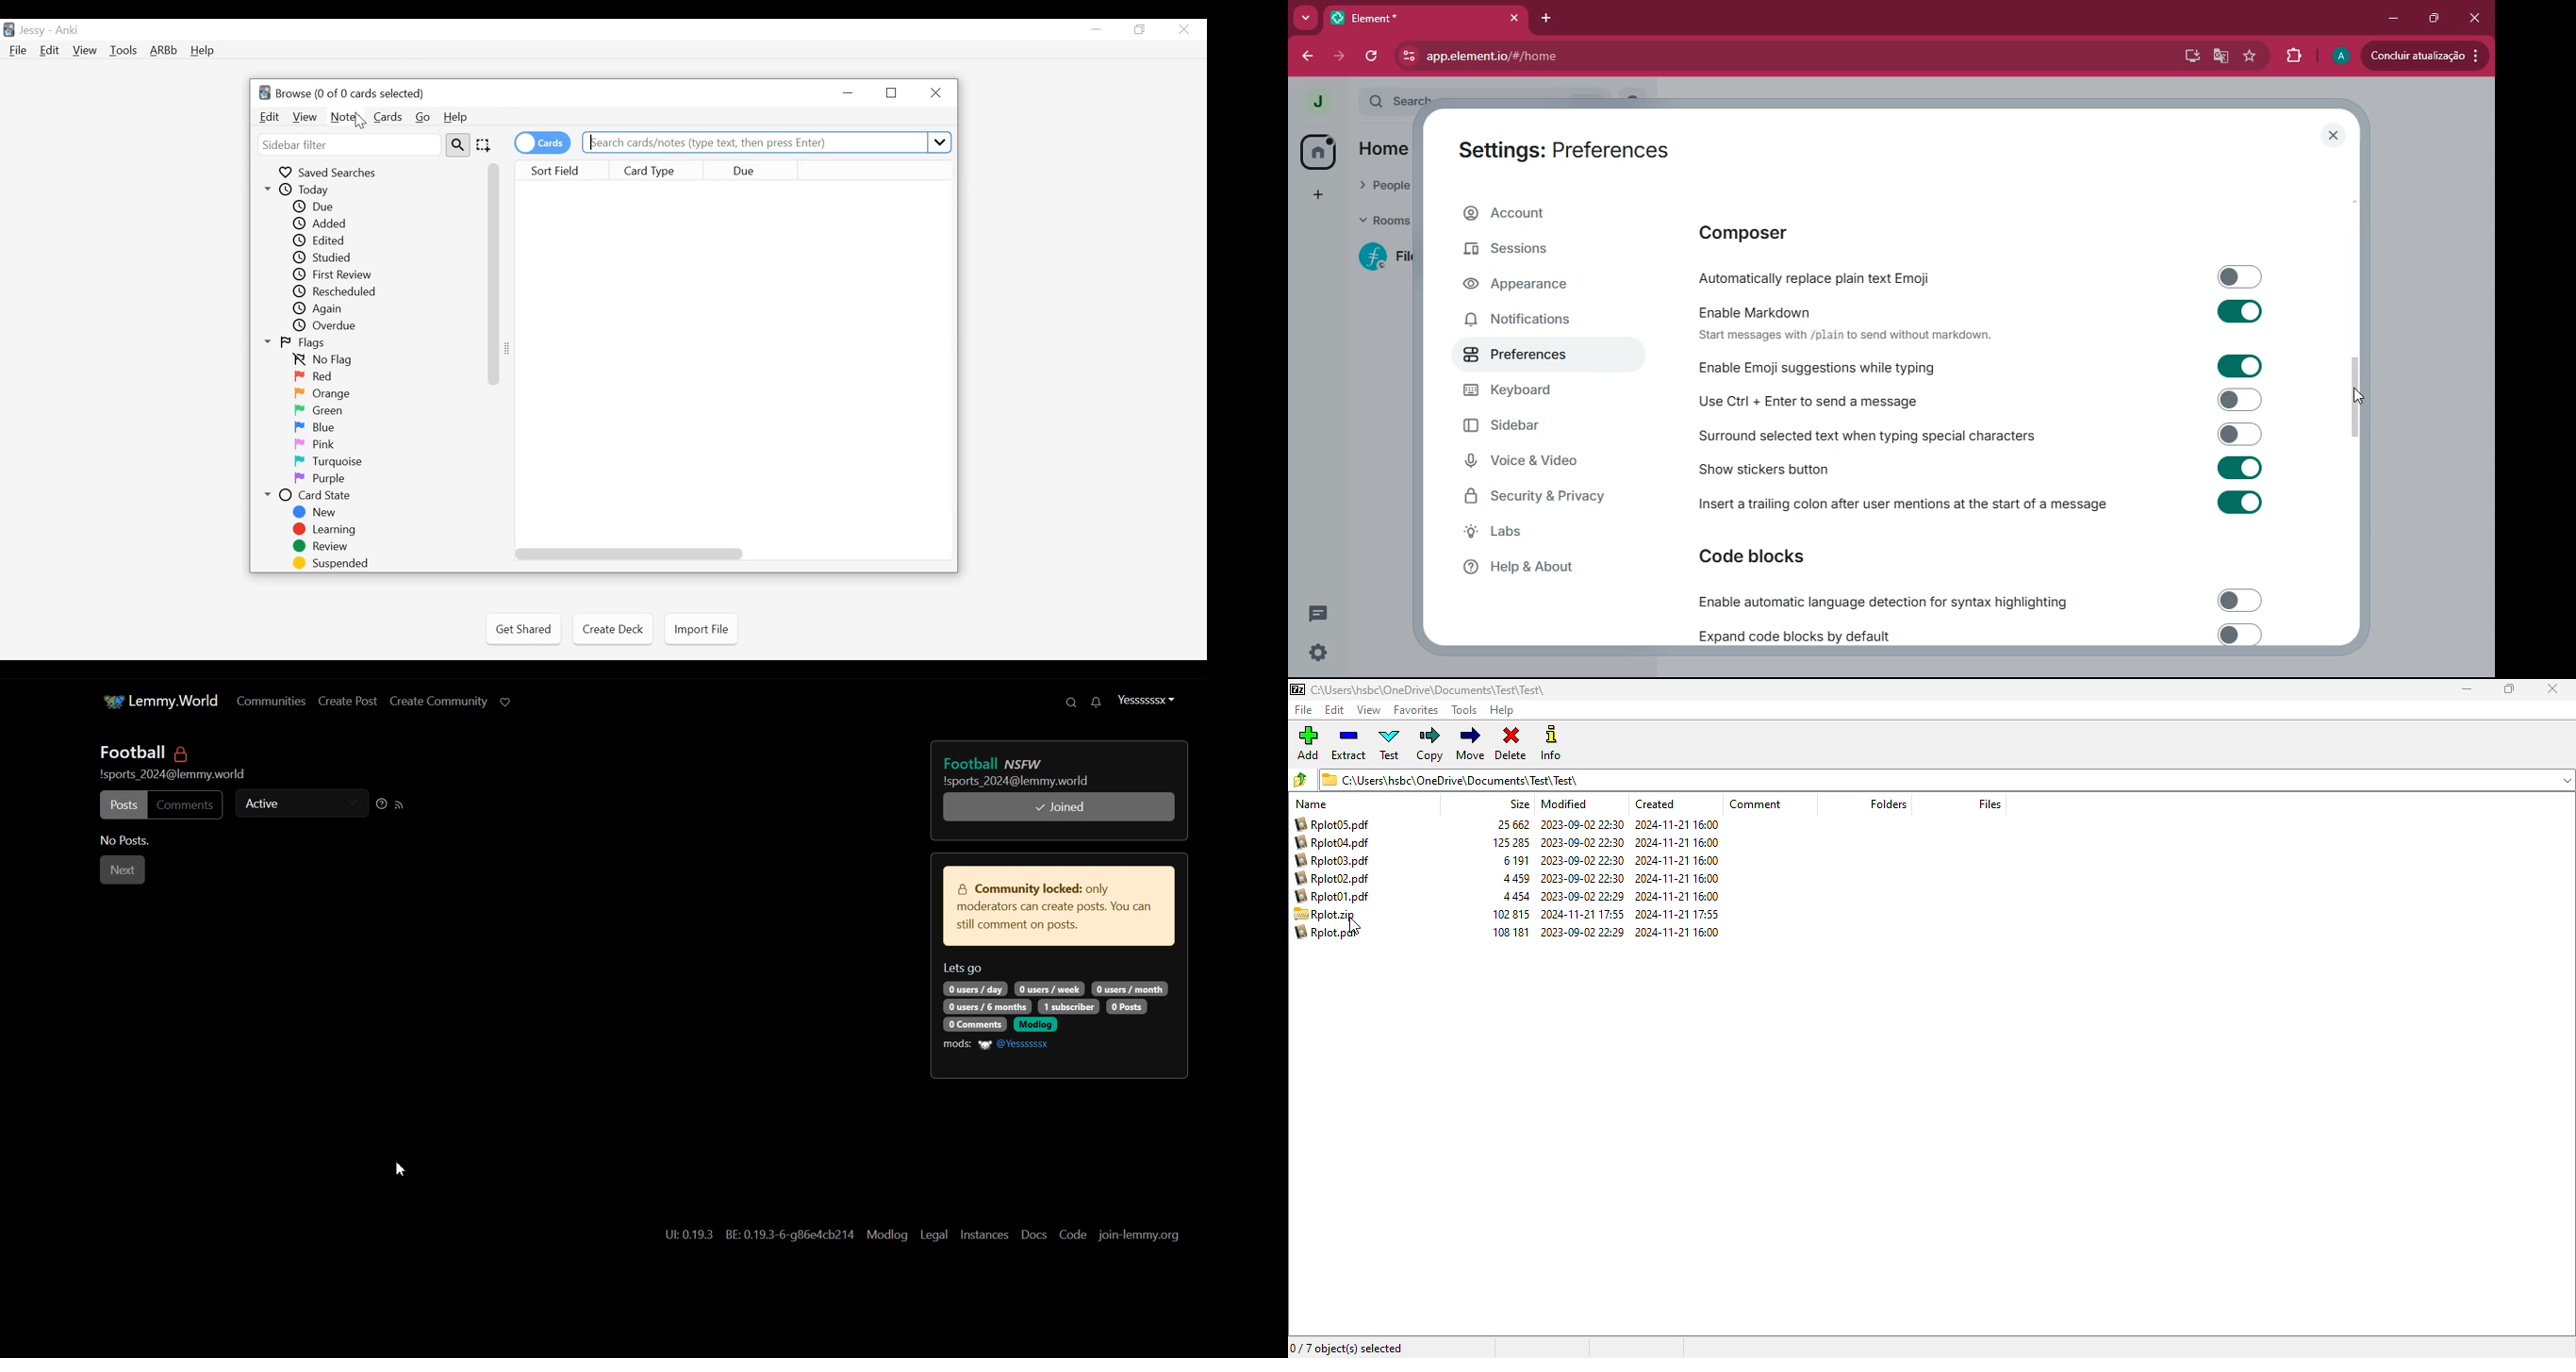  What do you see at coordinates (1374, 57) in the screenshot?
I see `refresh` at bounding box center [1374, 57].